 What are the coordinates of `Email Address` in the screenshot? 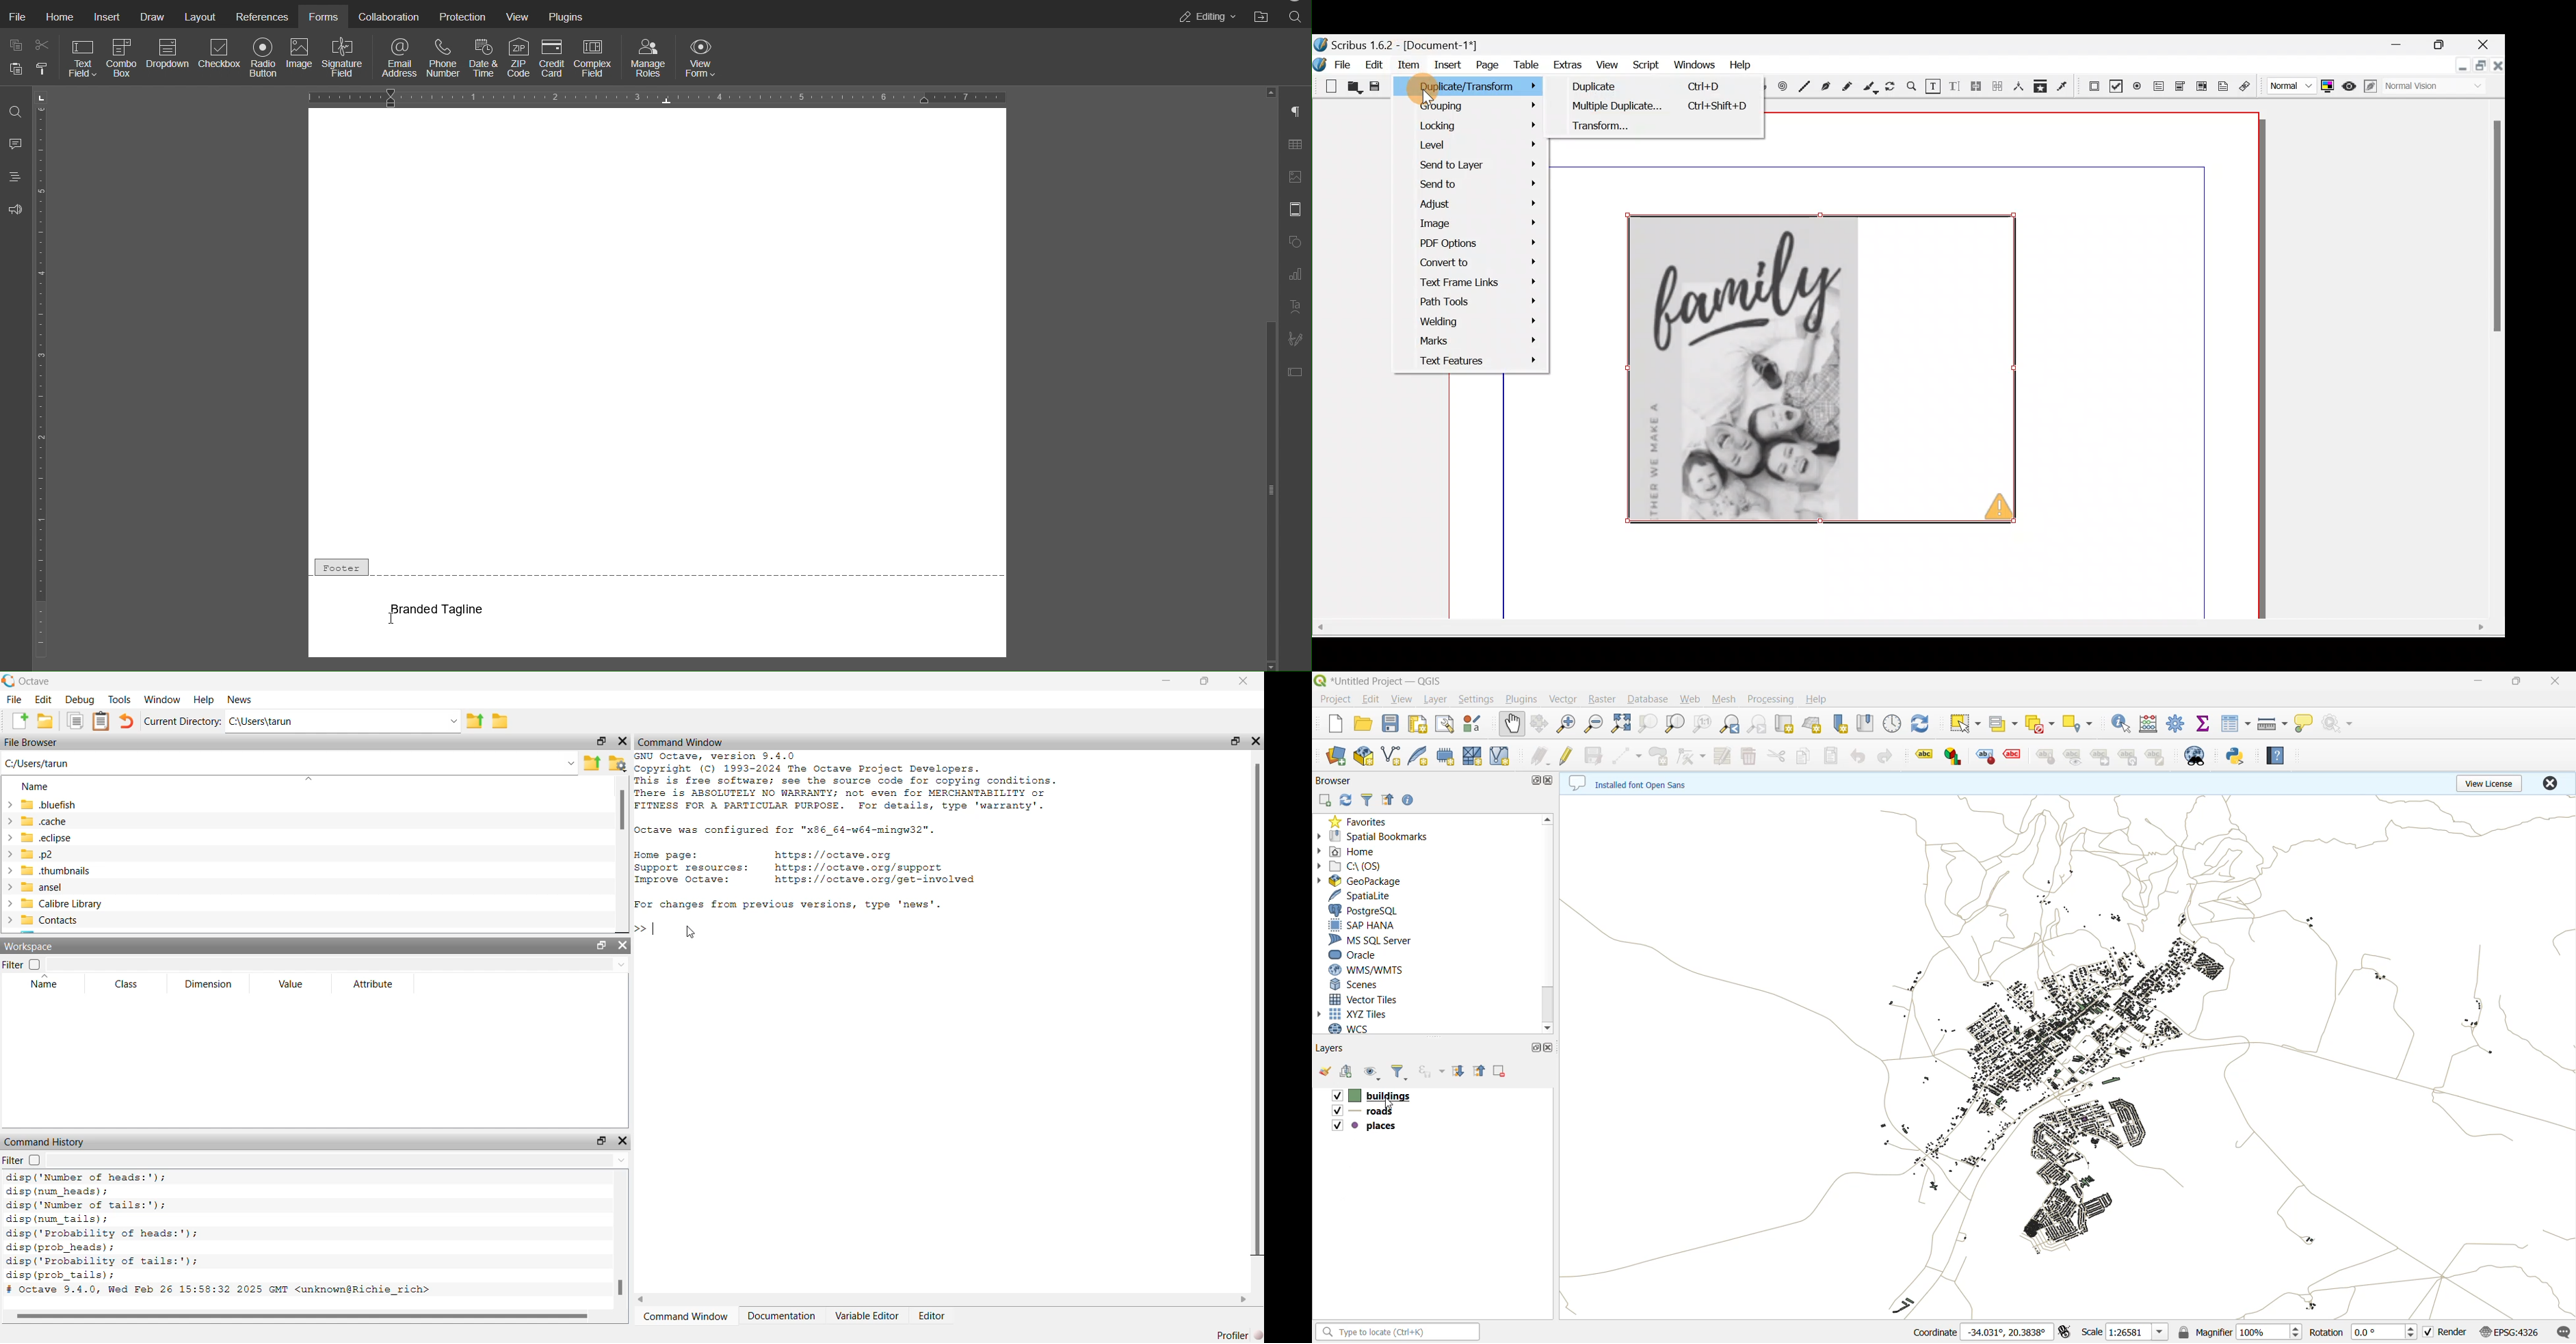 It's located at (400, 57).